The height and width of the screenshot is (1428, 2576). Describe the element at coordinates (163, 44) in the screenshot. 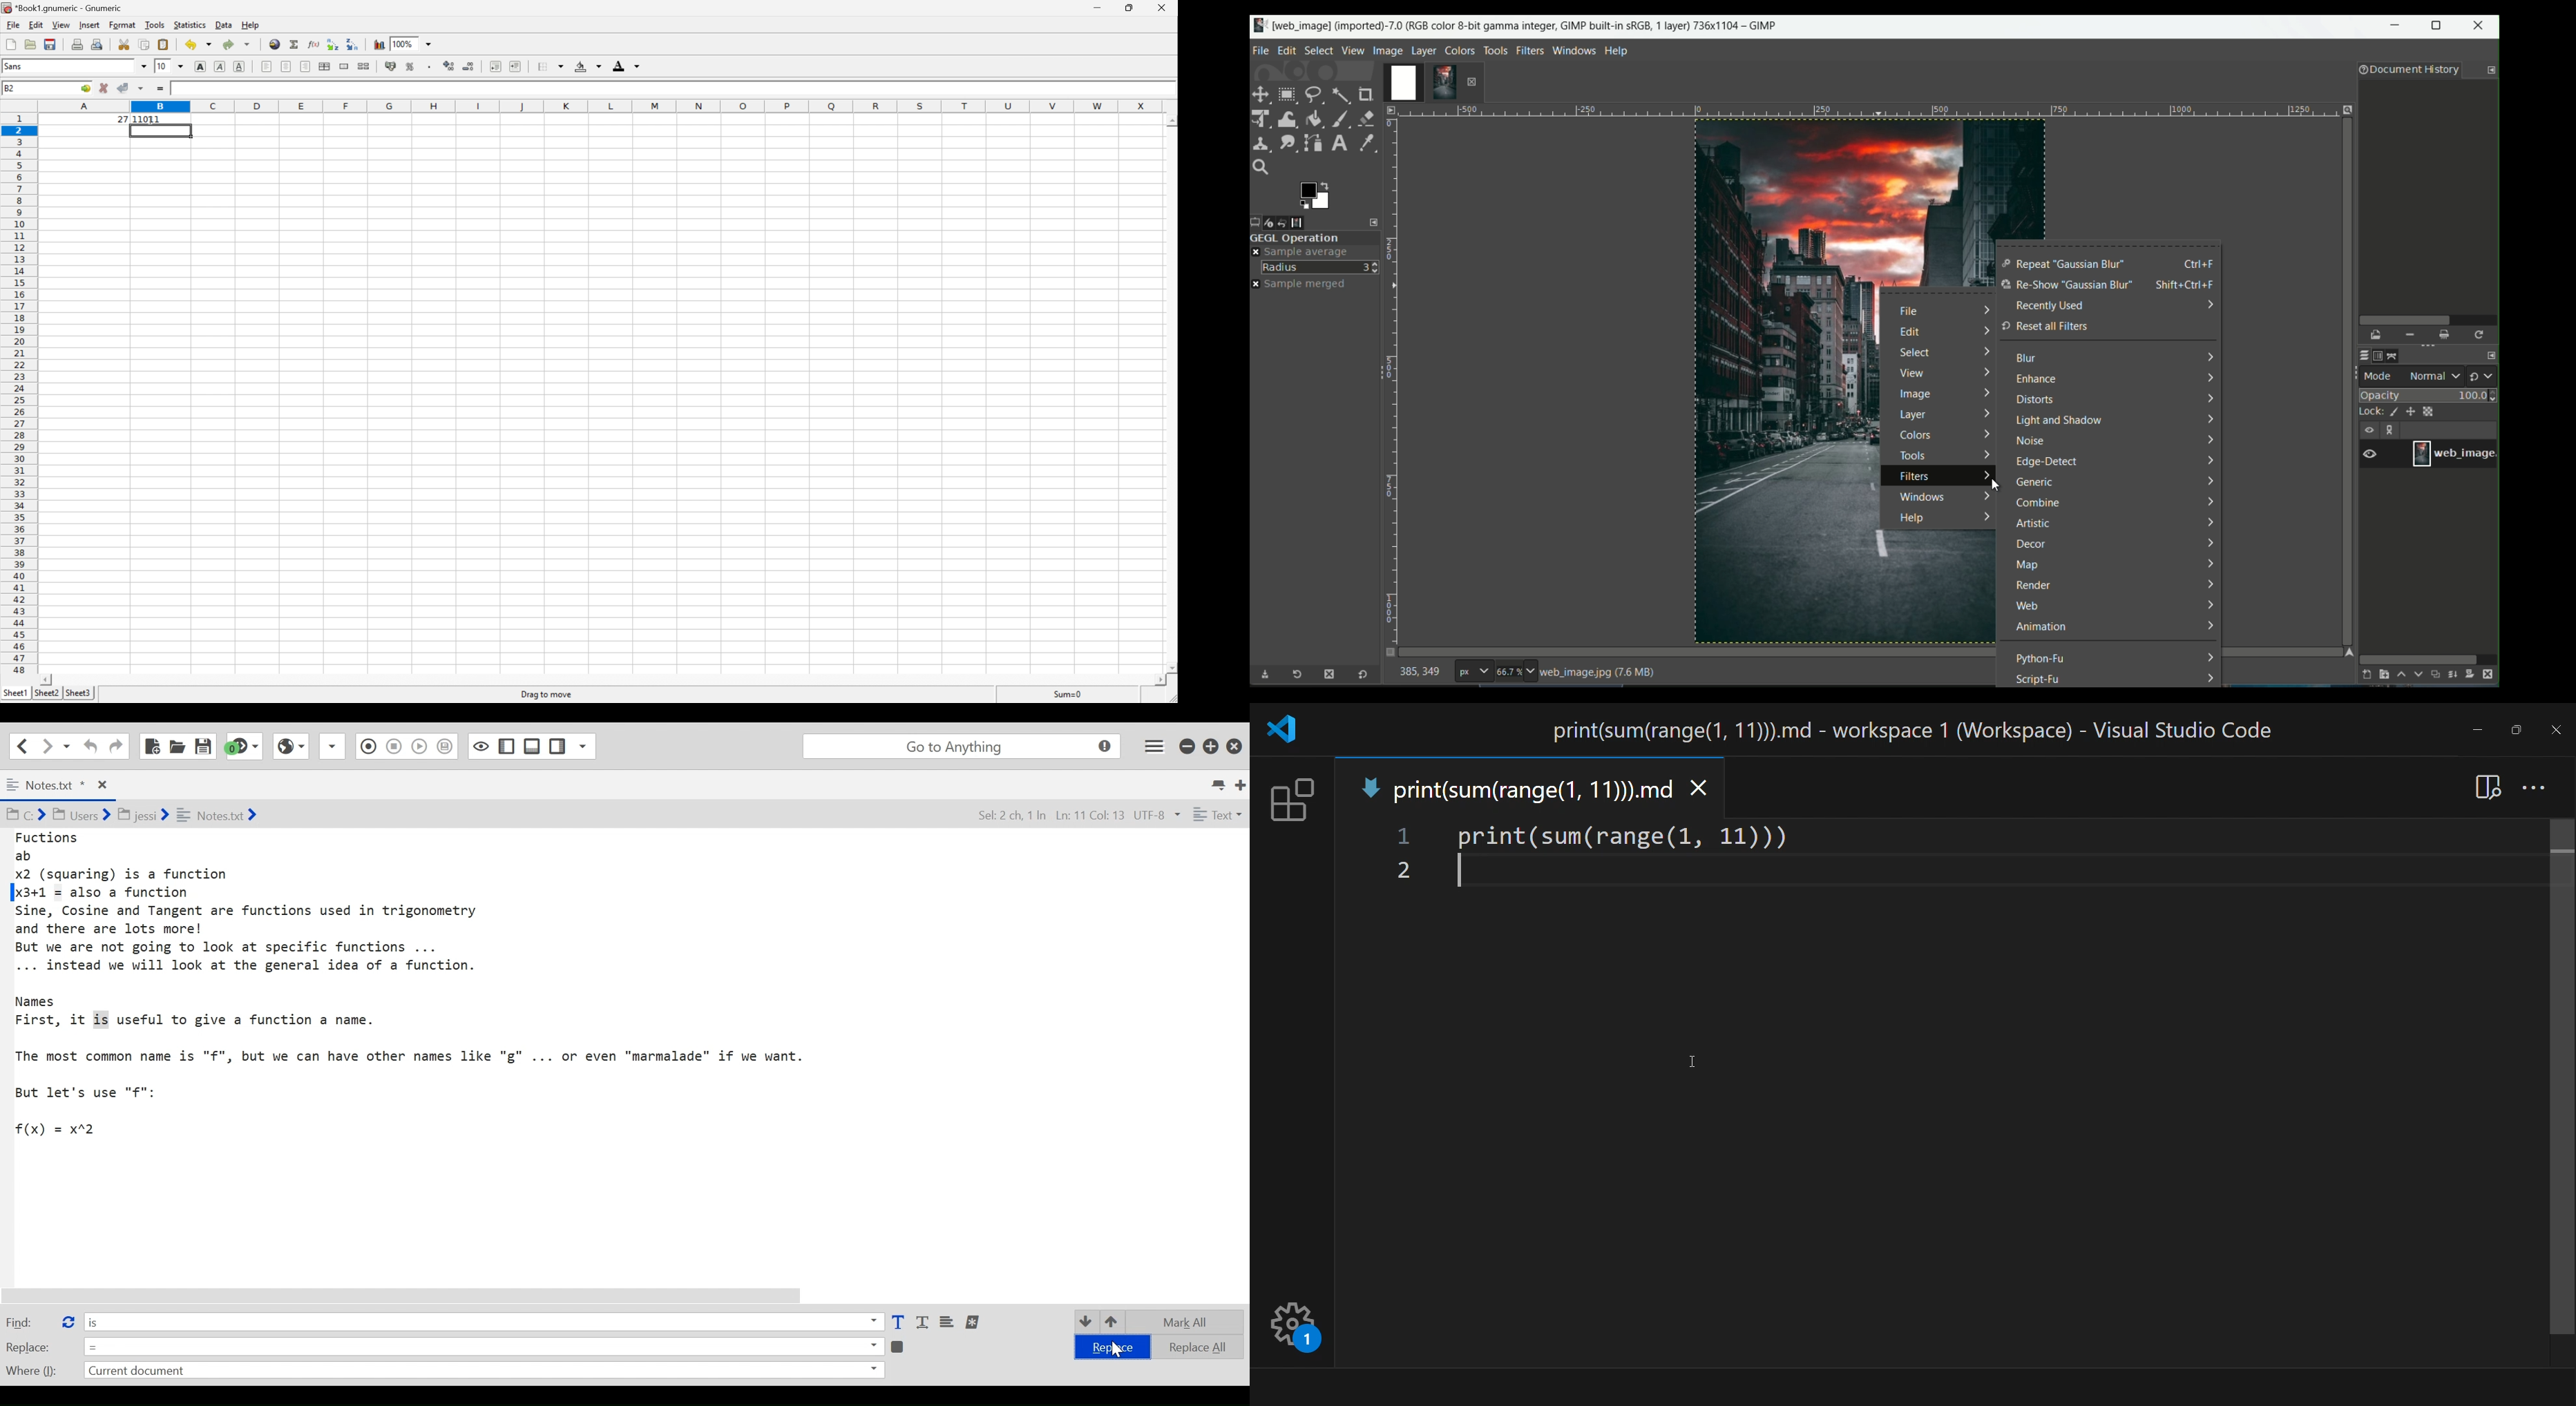

I see `Paste clipboard` at that location.